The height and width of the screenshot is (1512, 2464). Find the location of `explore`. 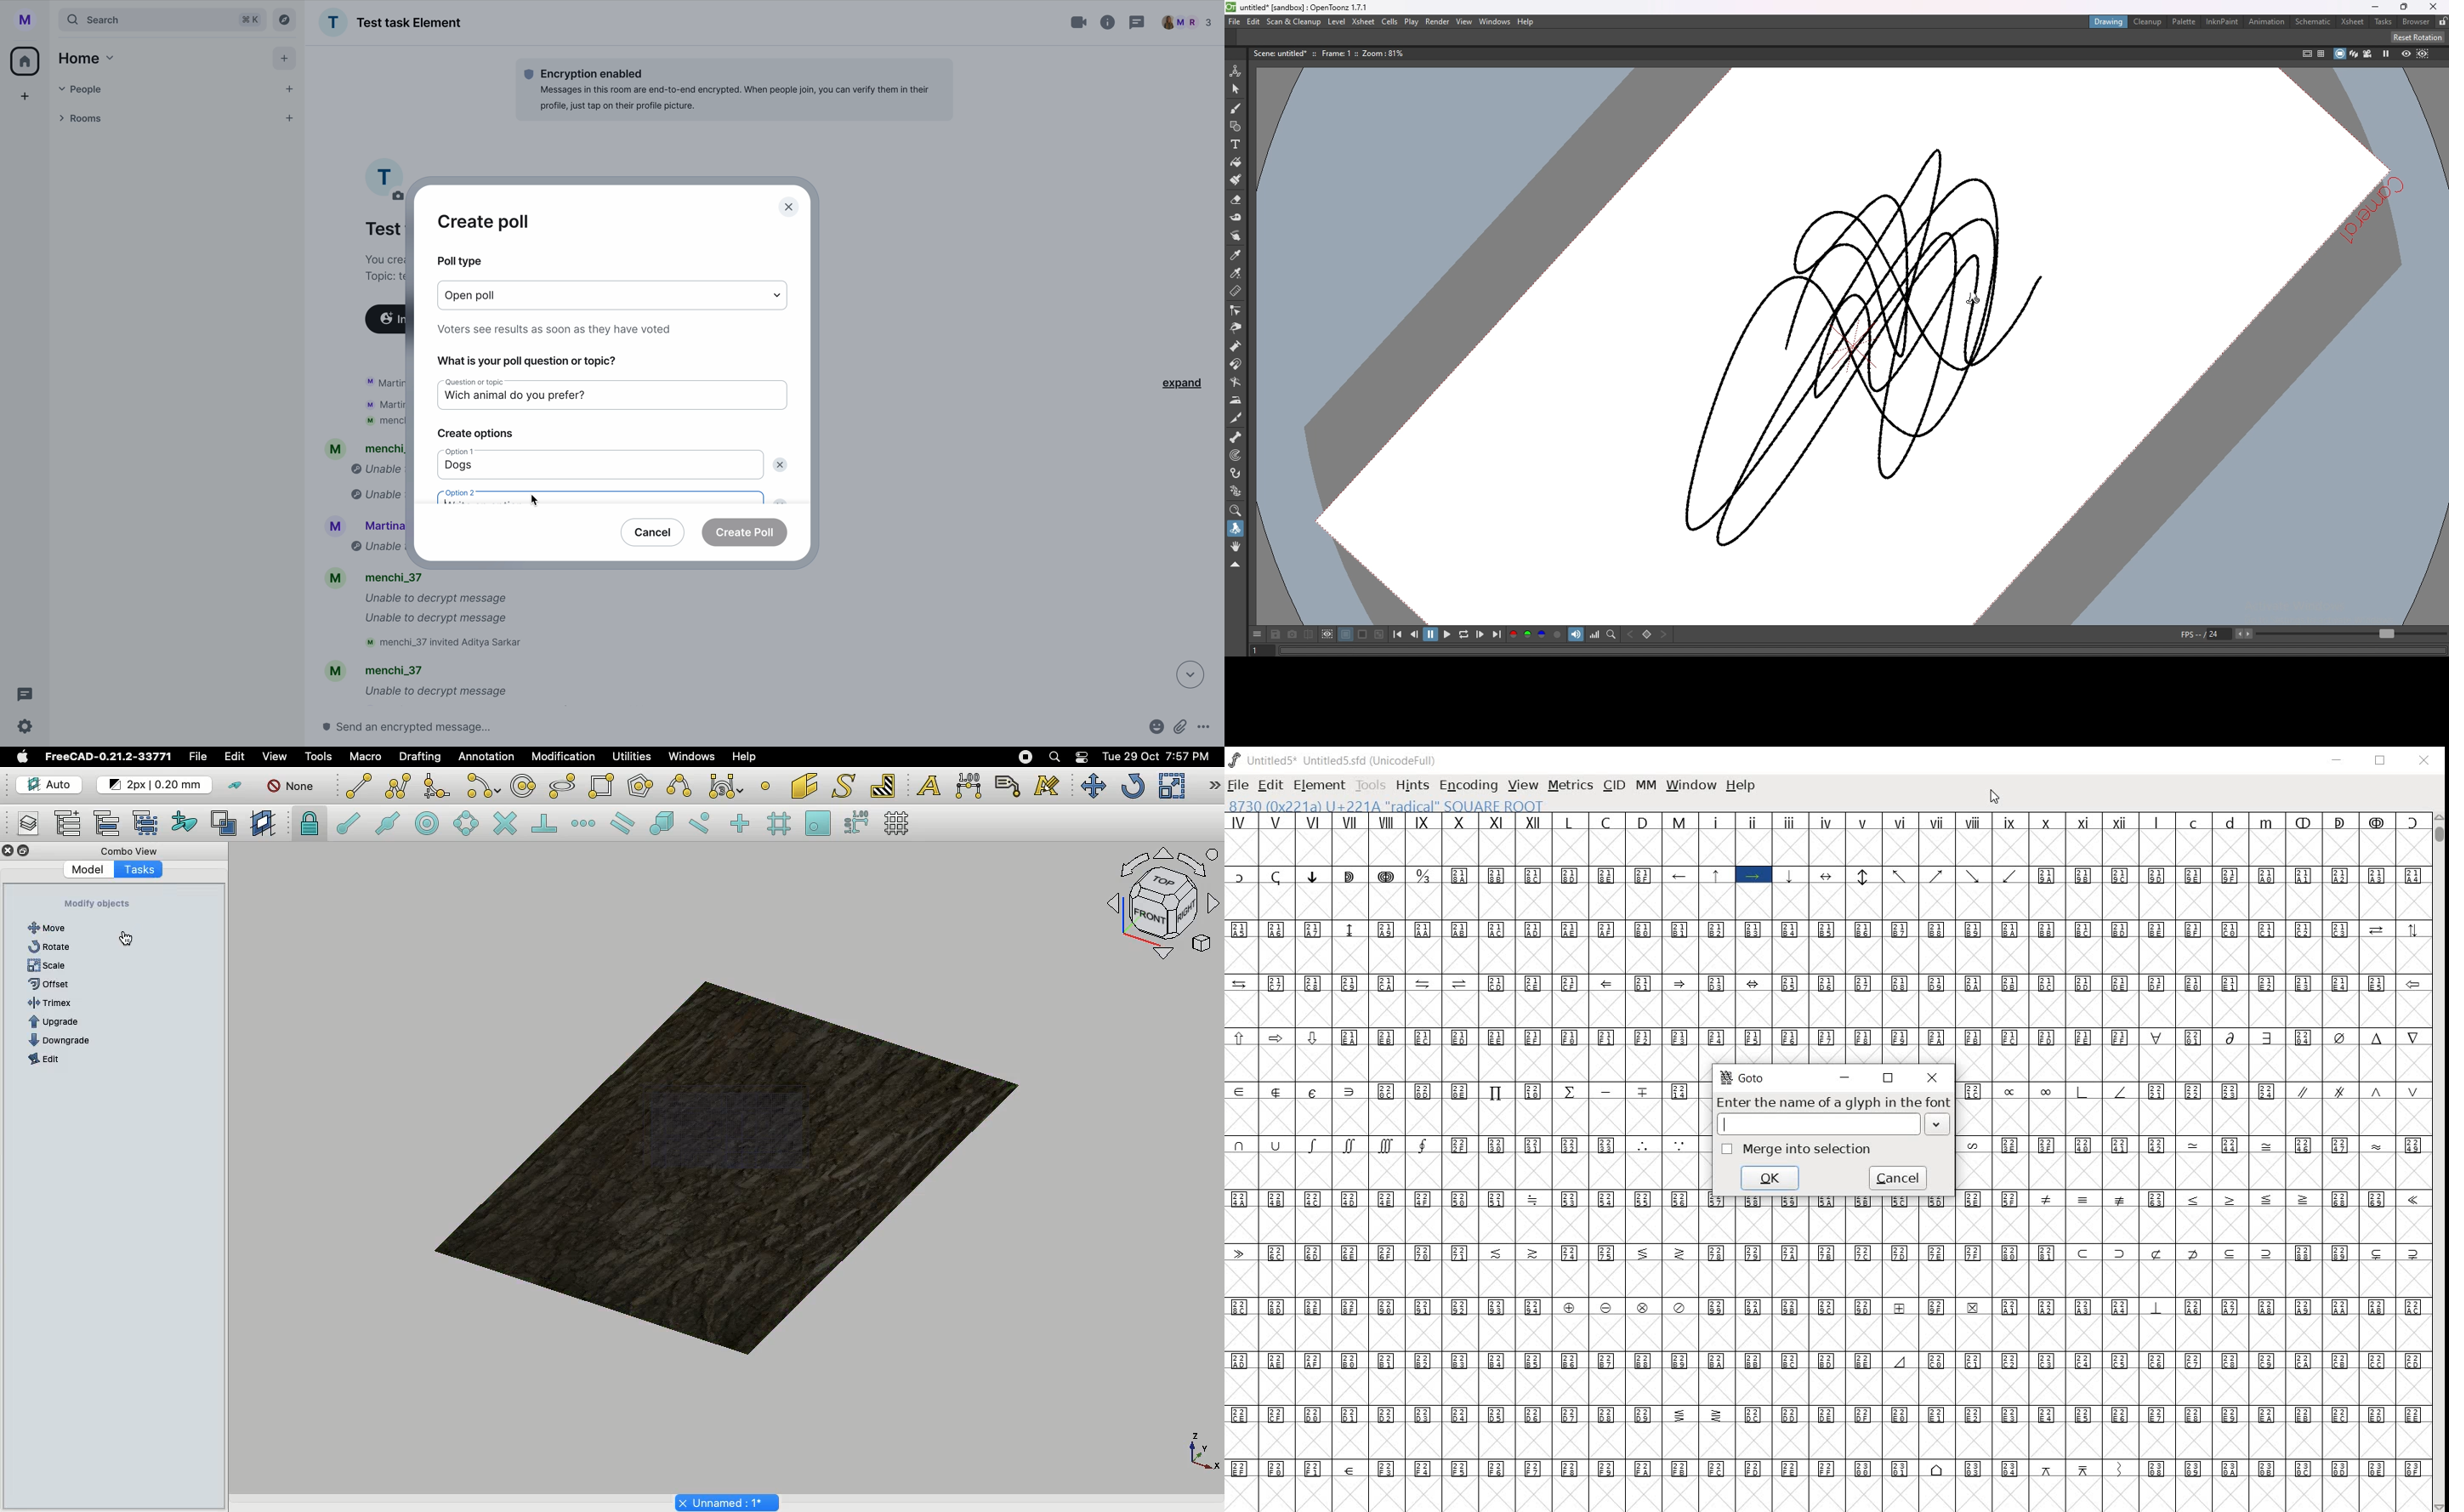

explore is located at coordinates (287, 19).